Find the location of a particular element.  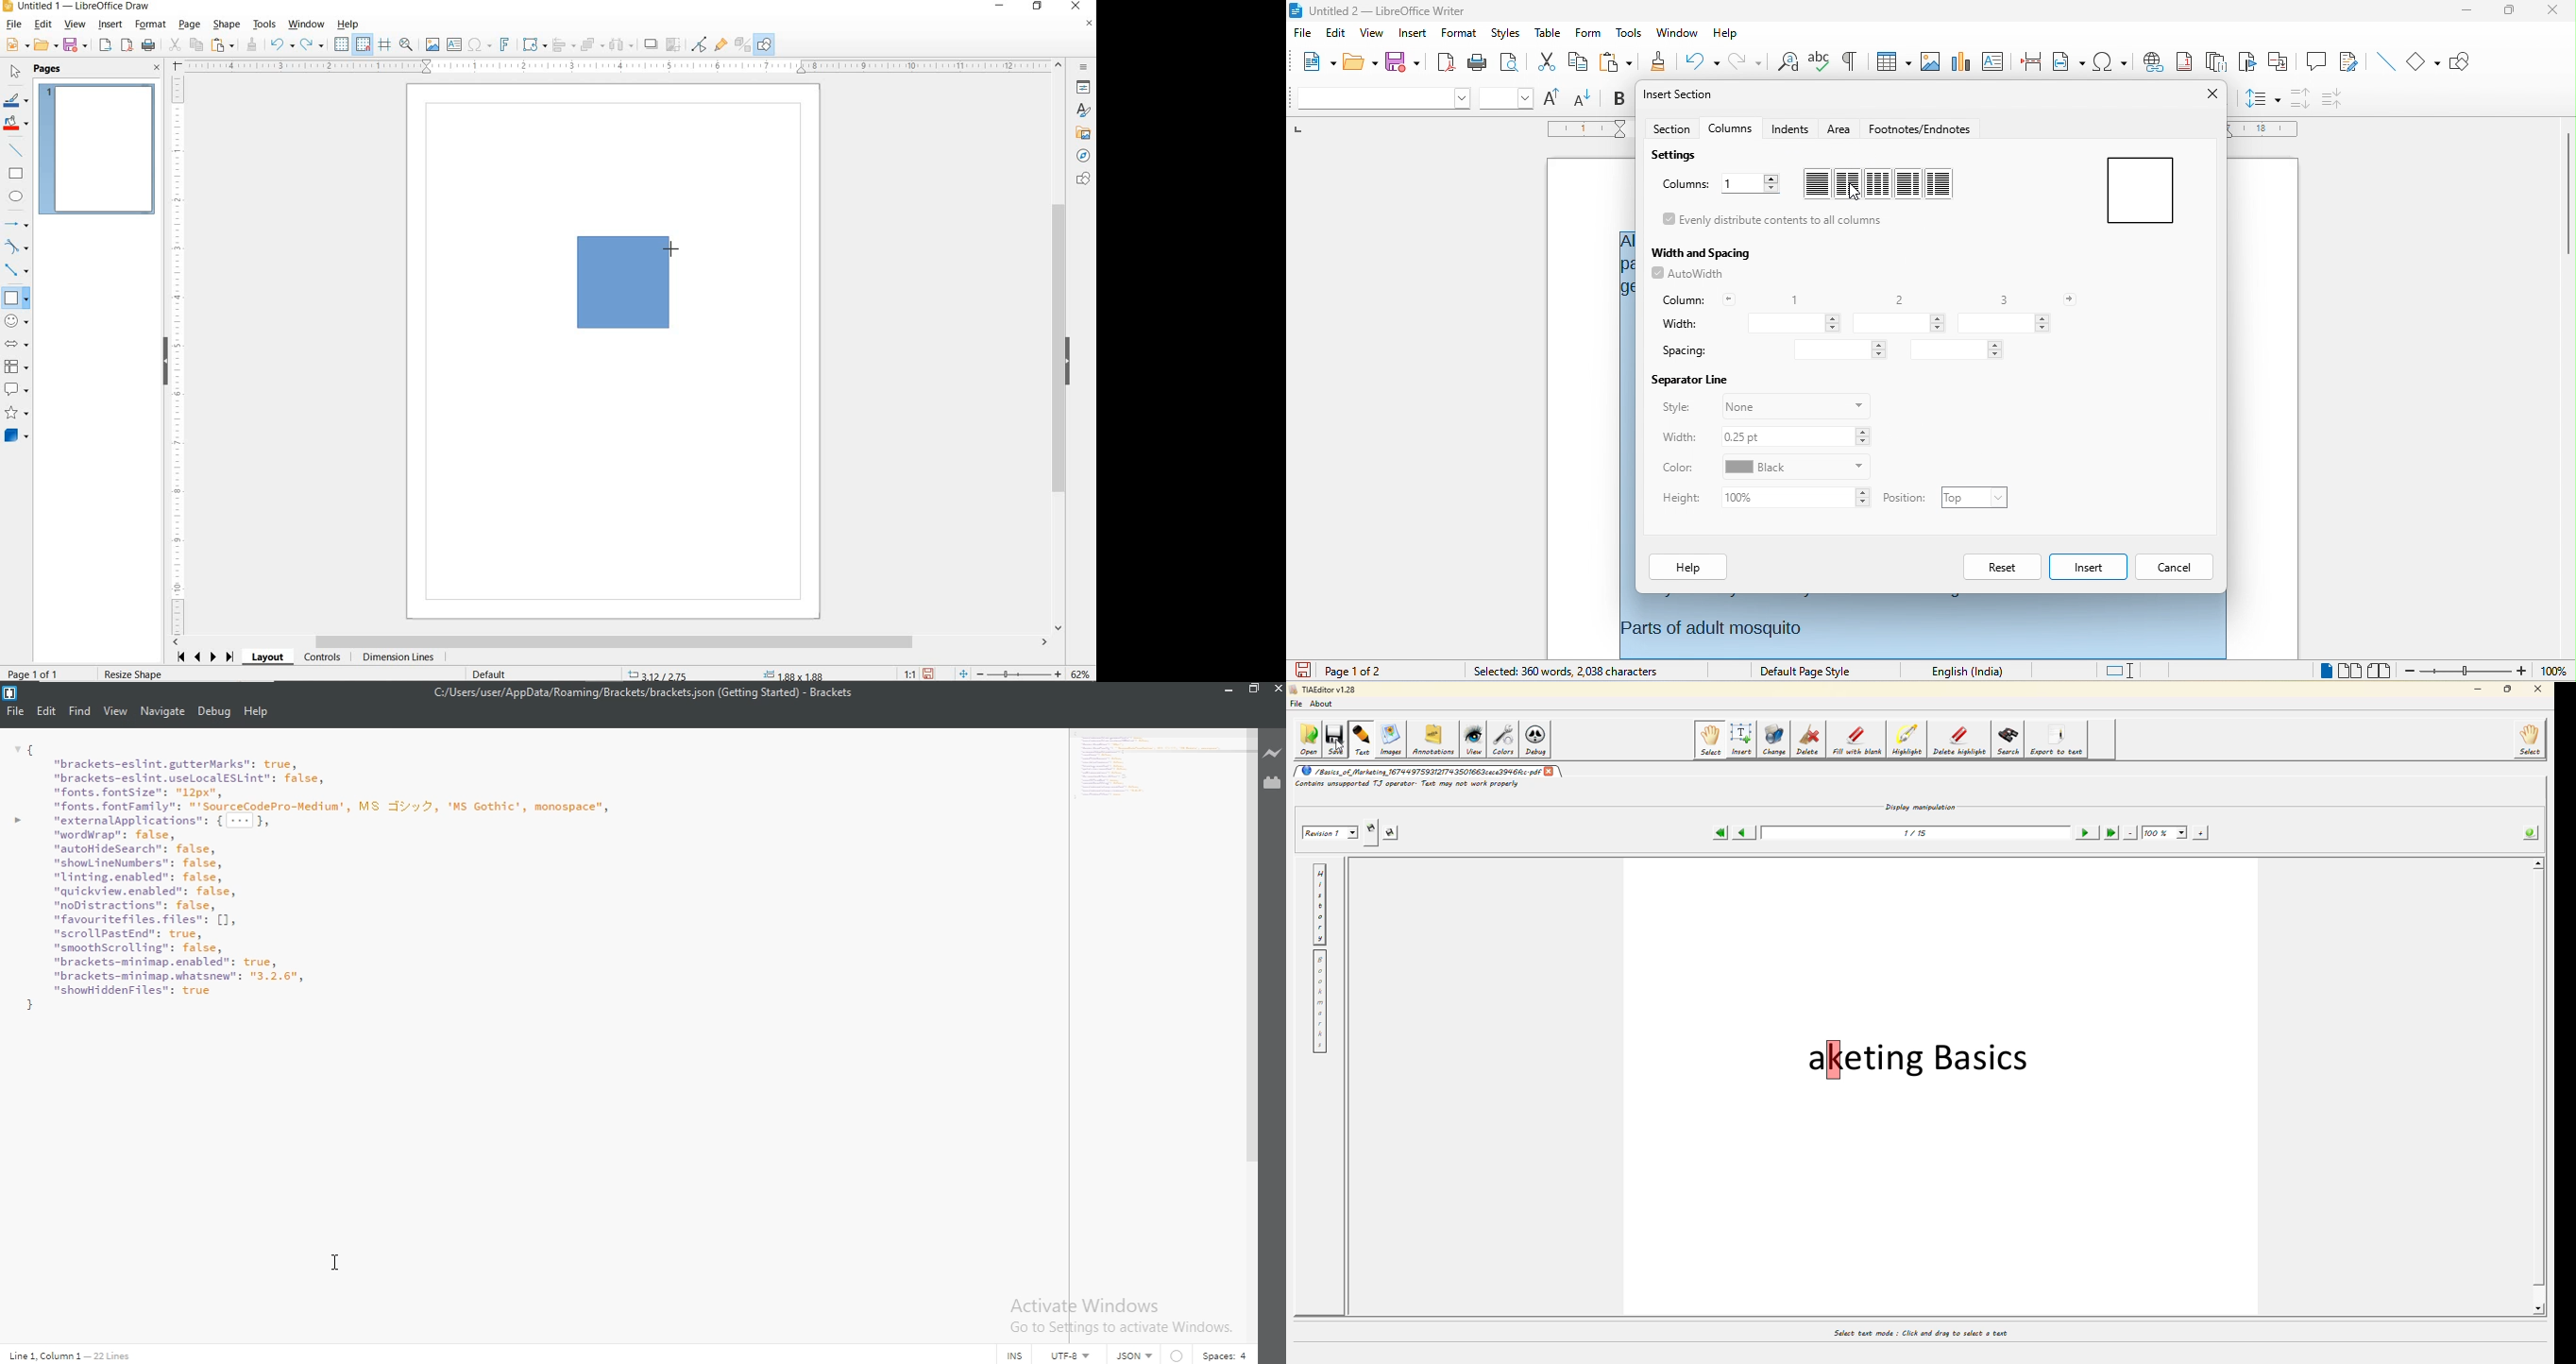

insert section is located at coordinates (1683, 94).